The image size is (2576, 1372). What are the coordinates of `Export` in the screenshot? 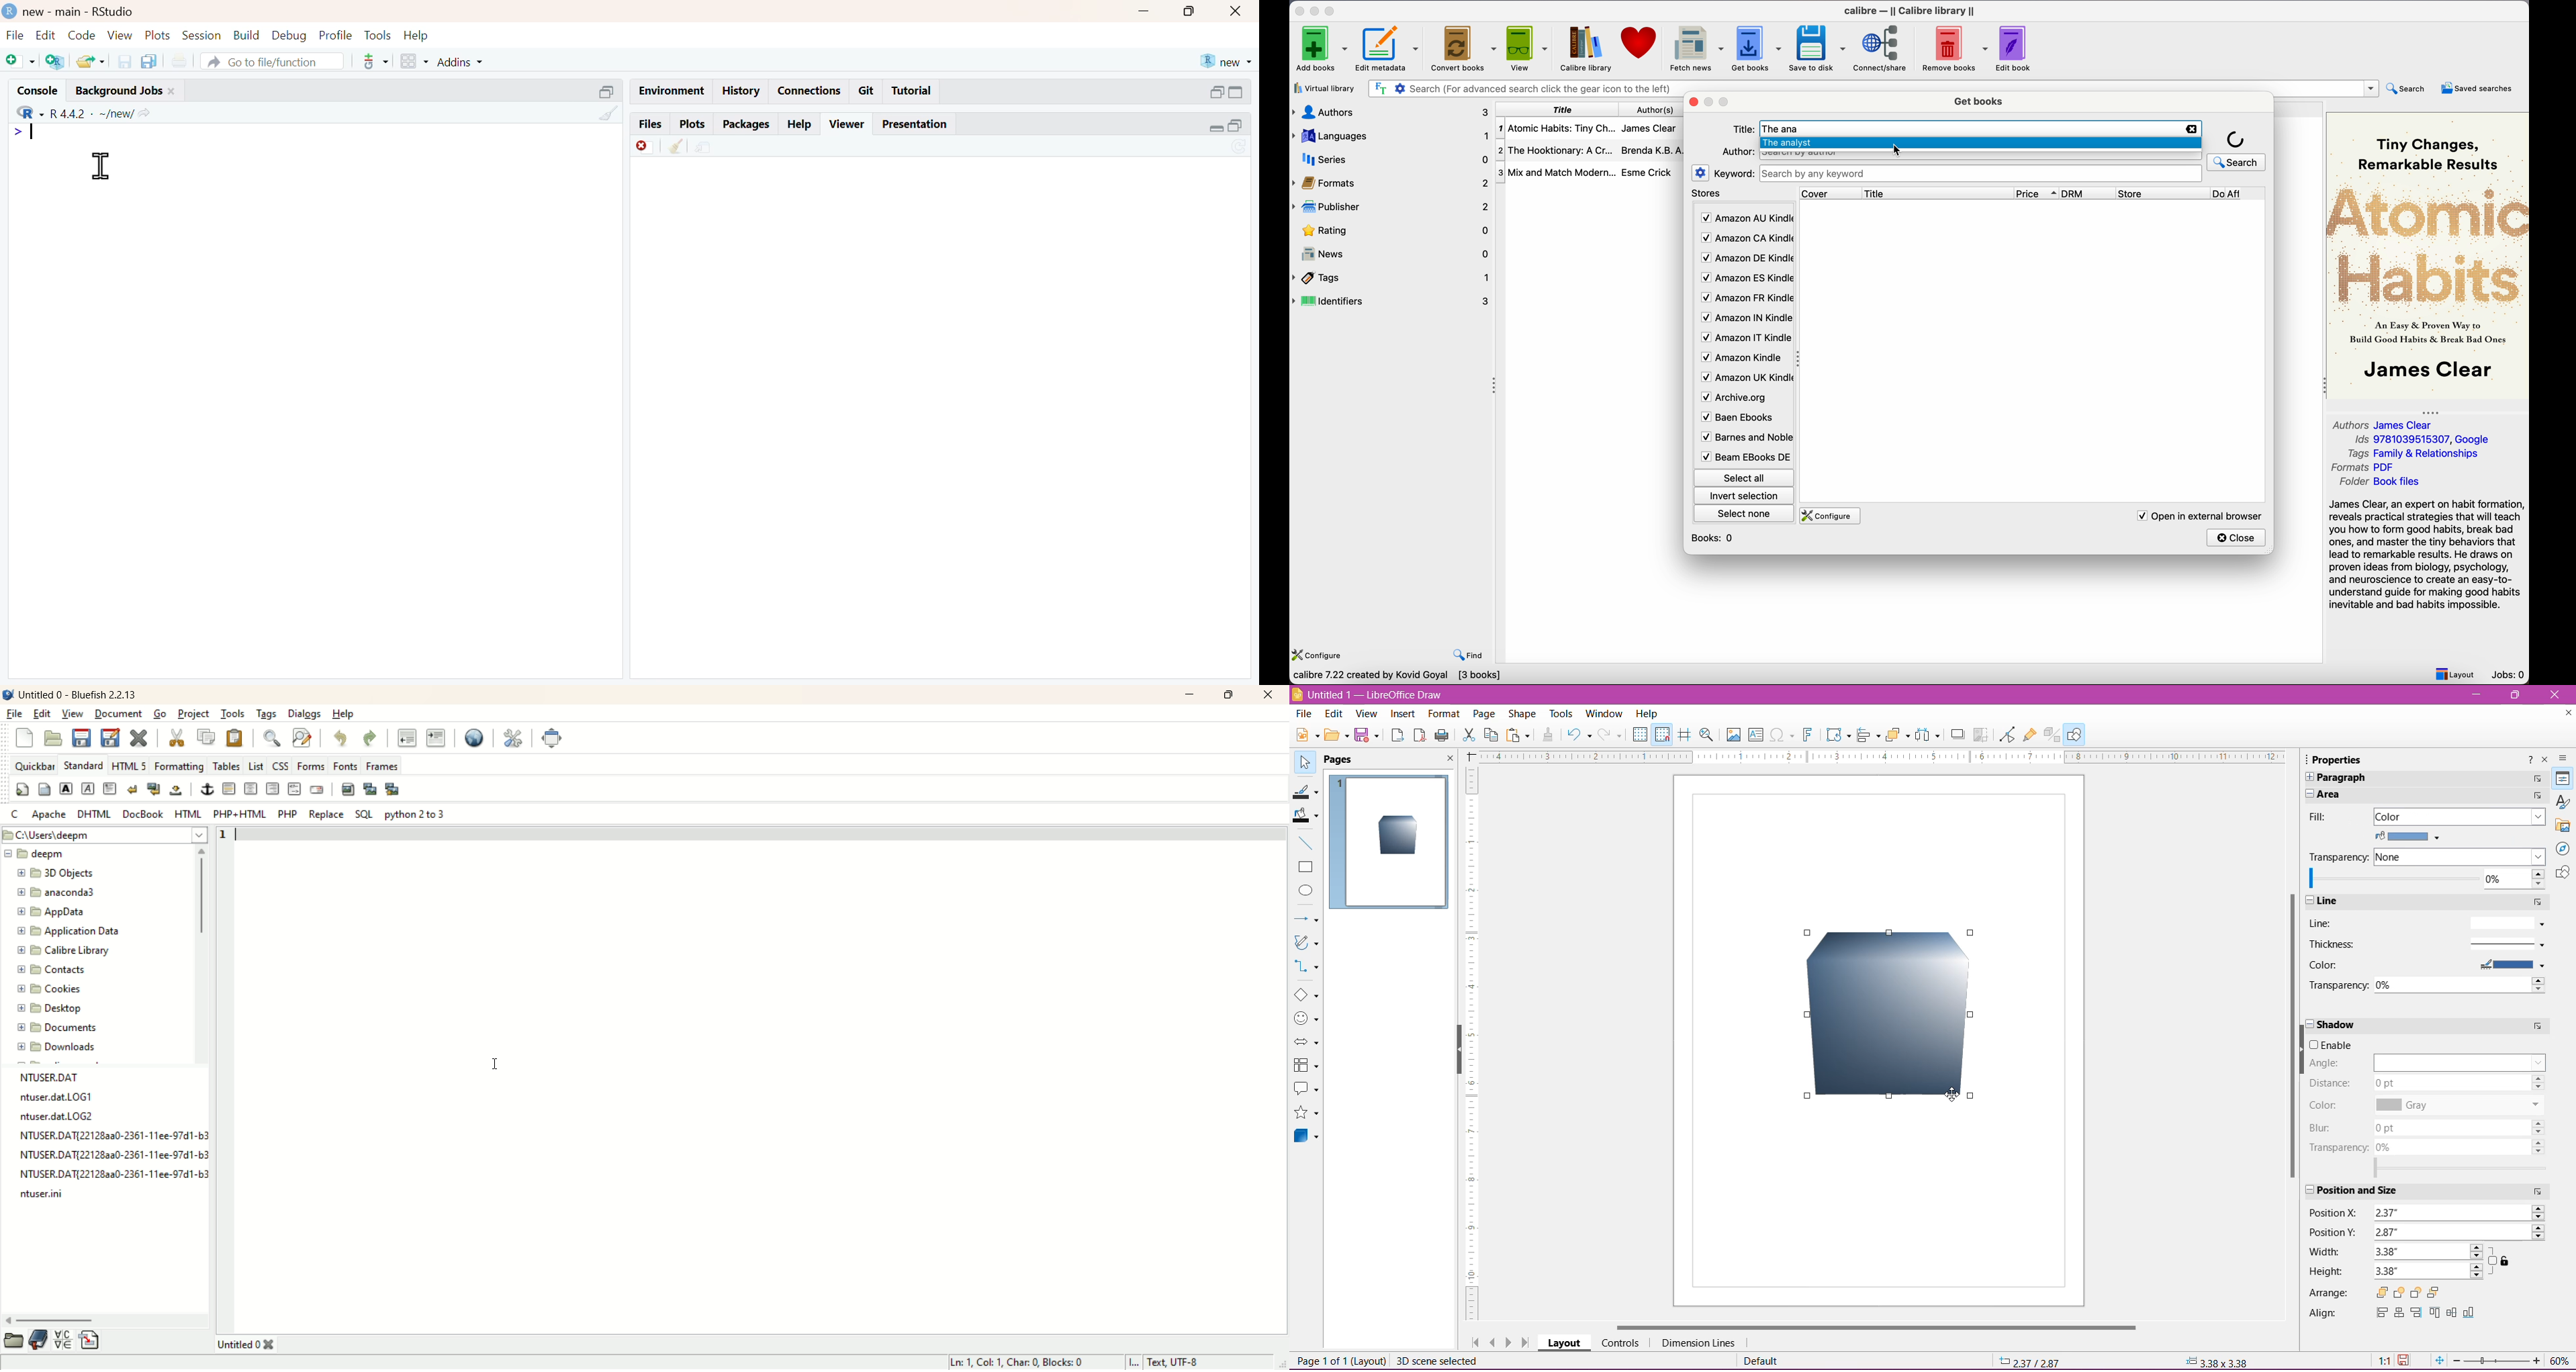 It's located at (1397, 736).